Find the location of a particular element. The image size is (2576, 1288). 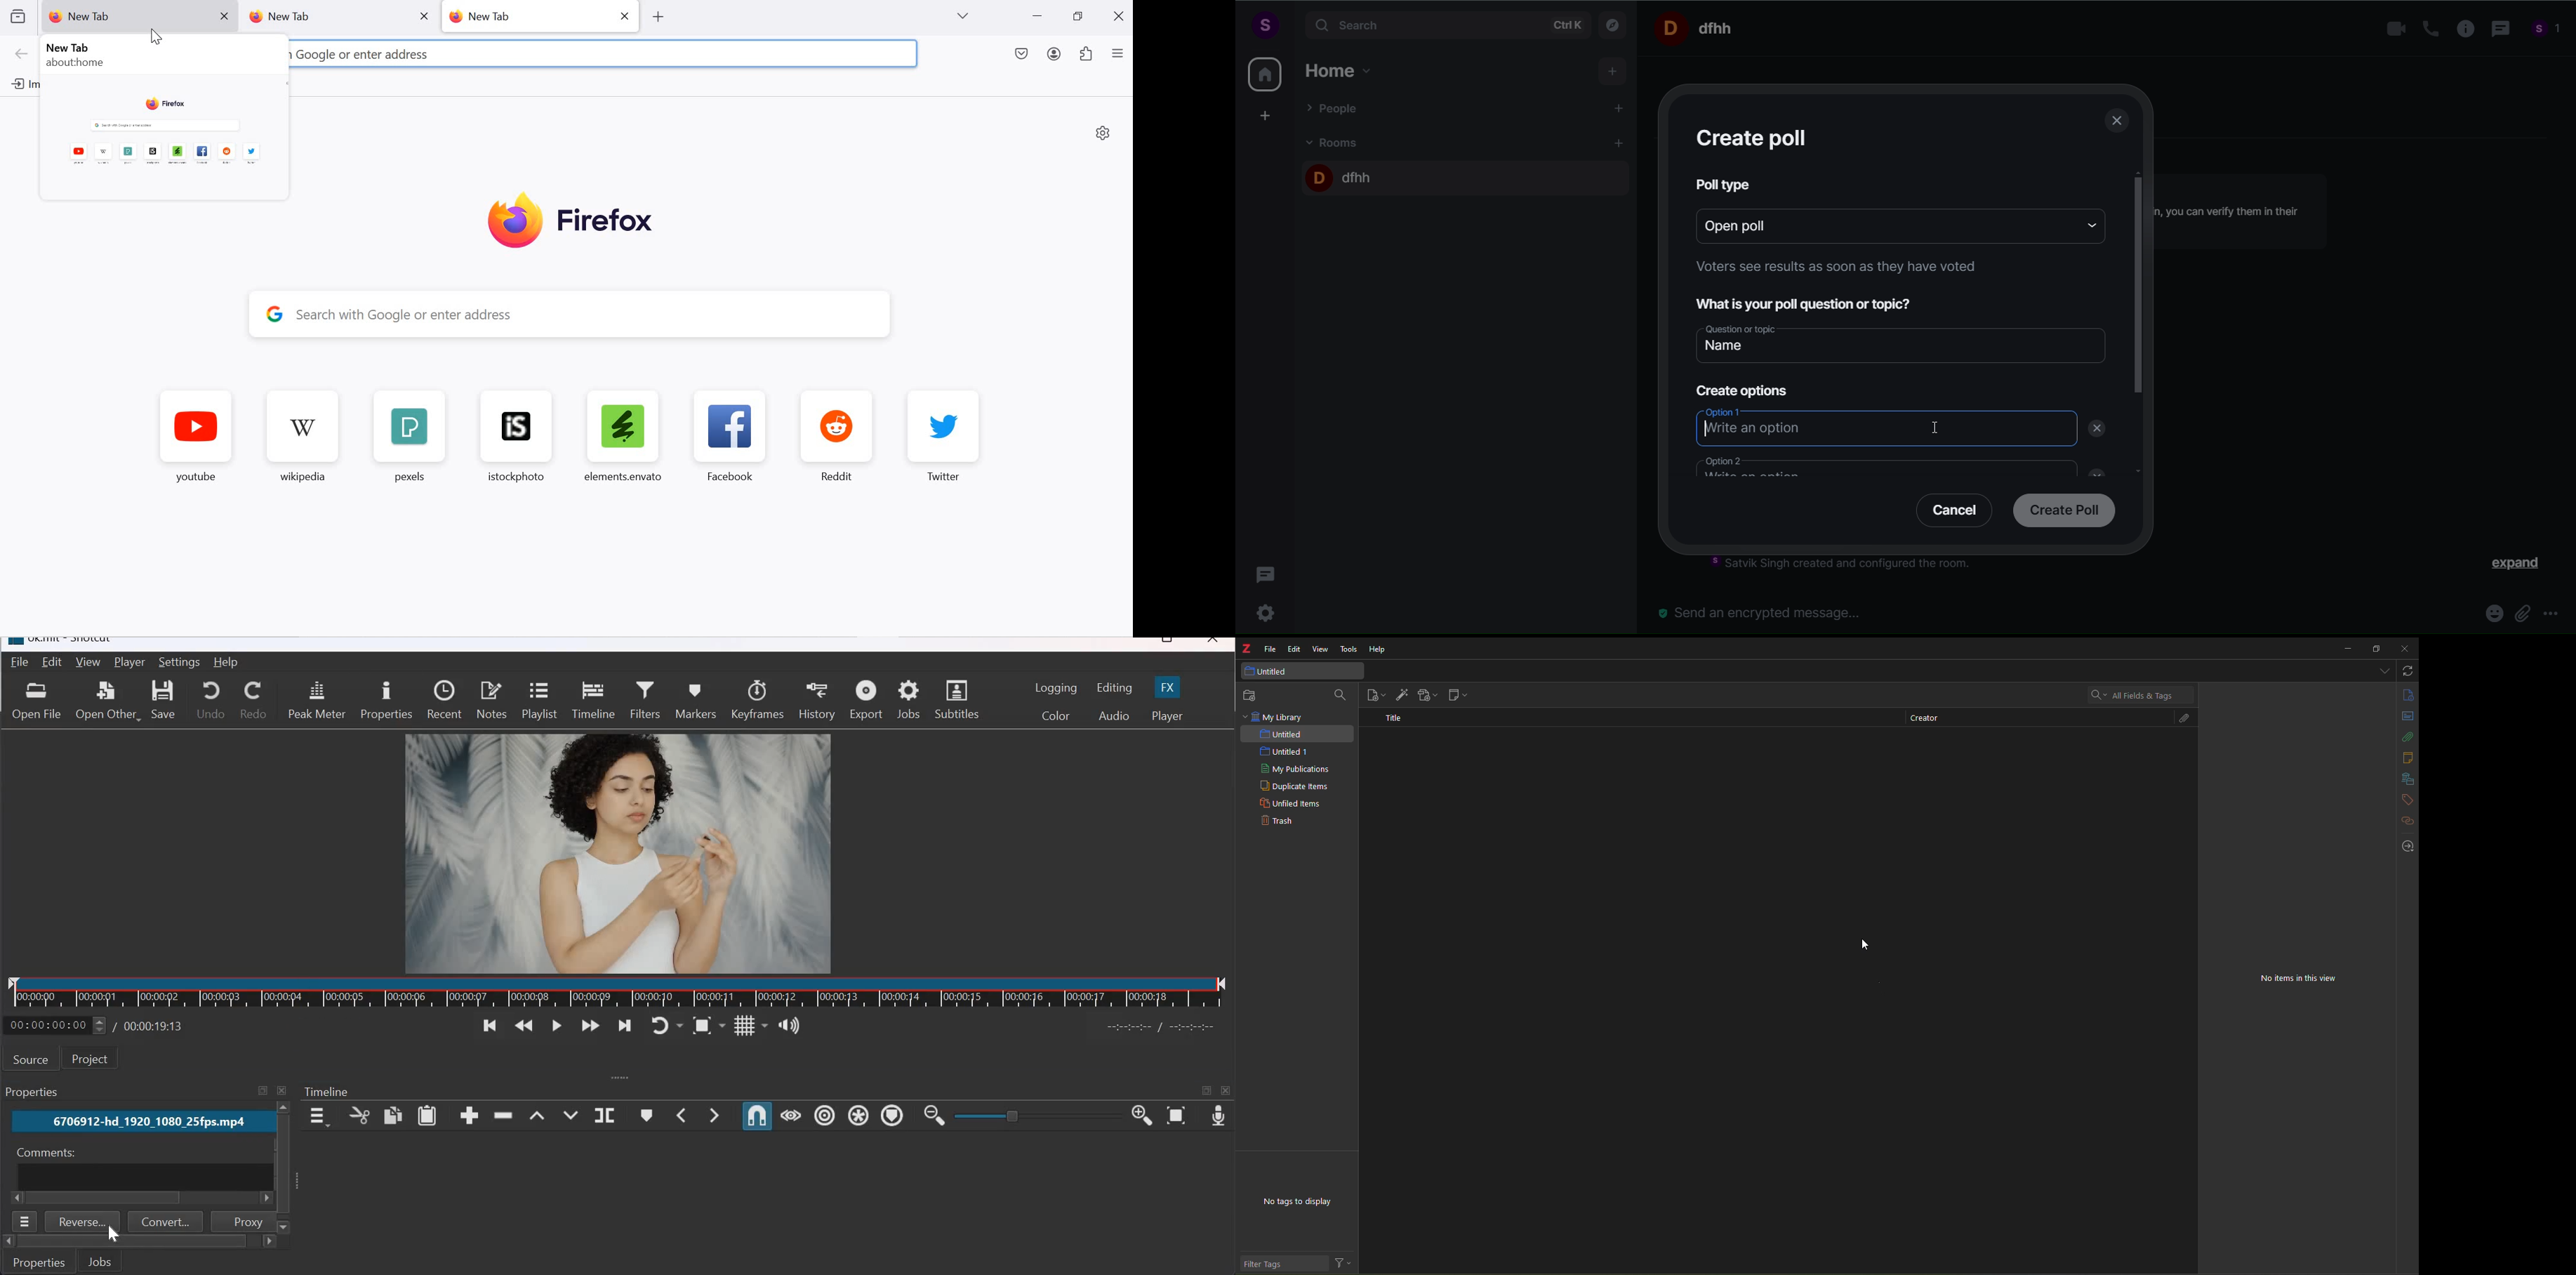

convert is located at coordinates (166, 1222).